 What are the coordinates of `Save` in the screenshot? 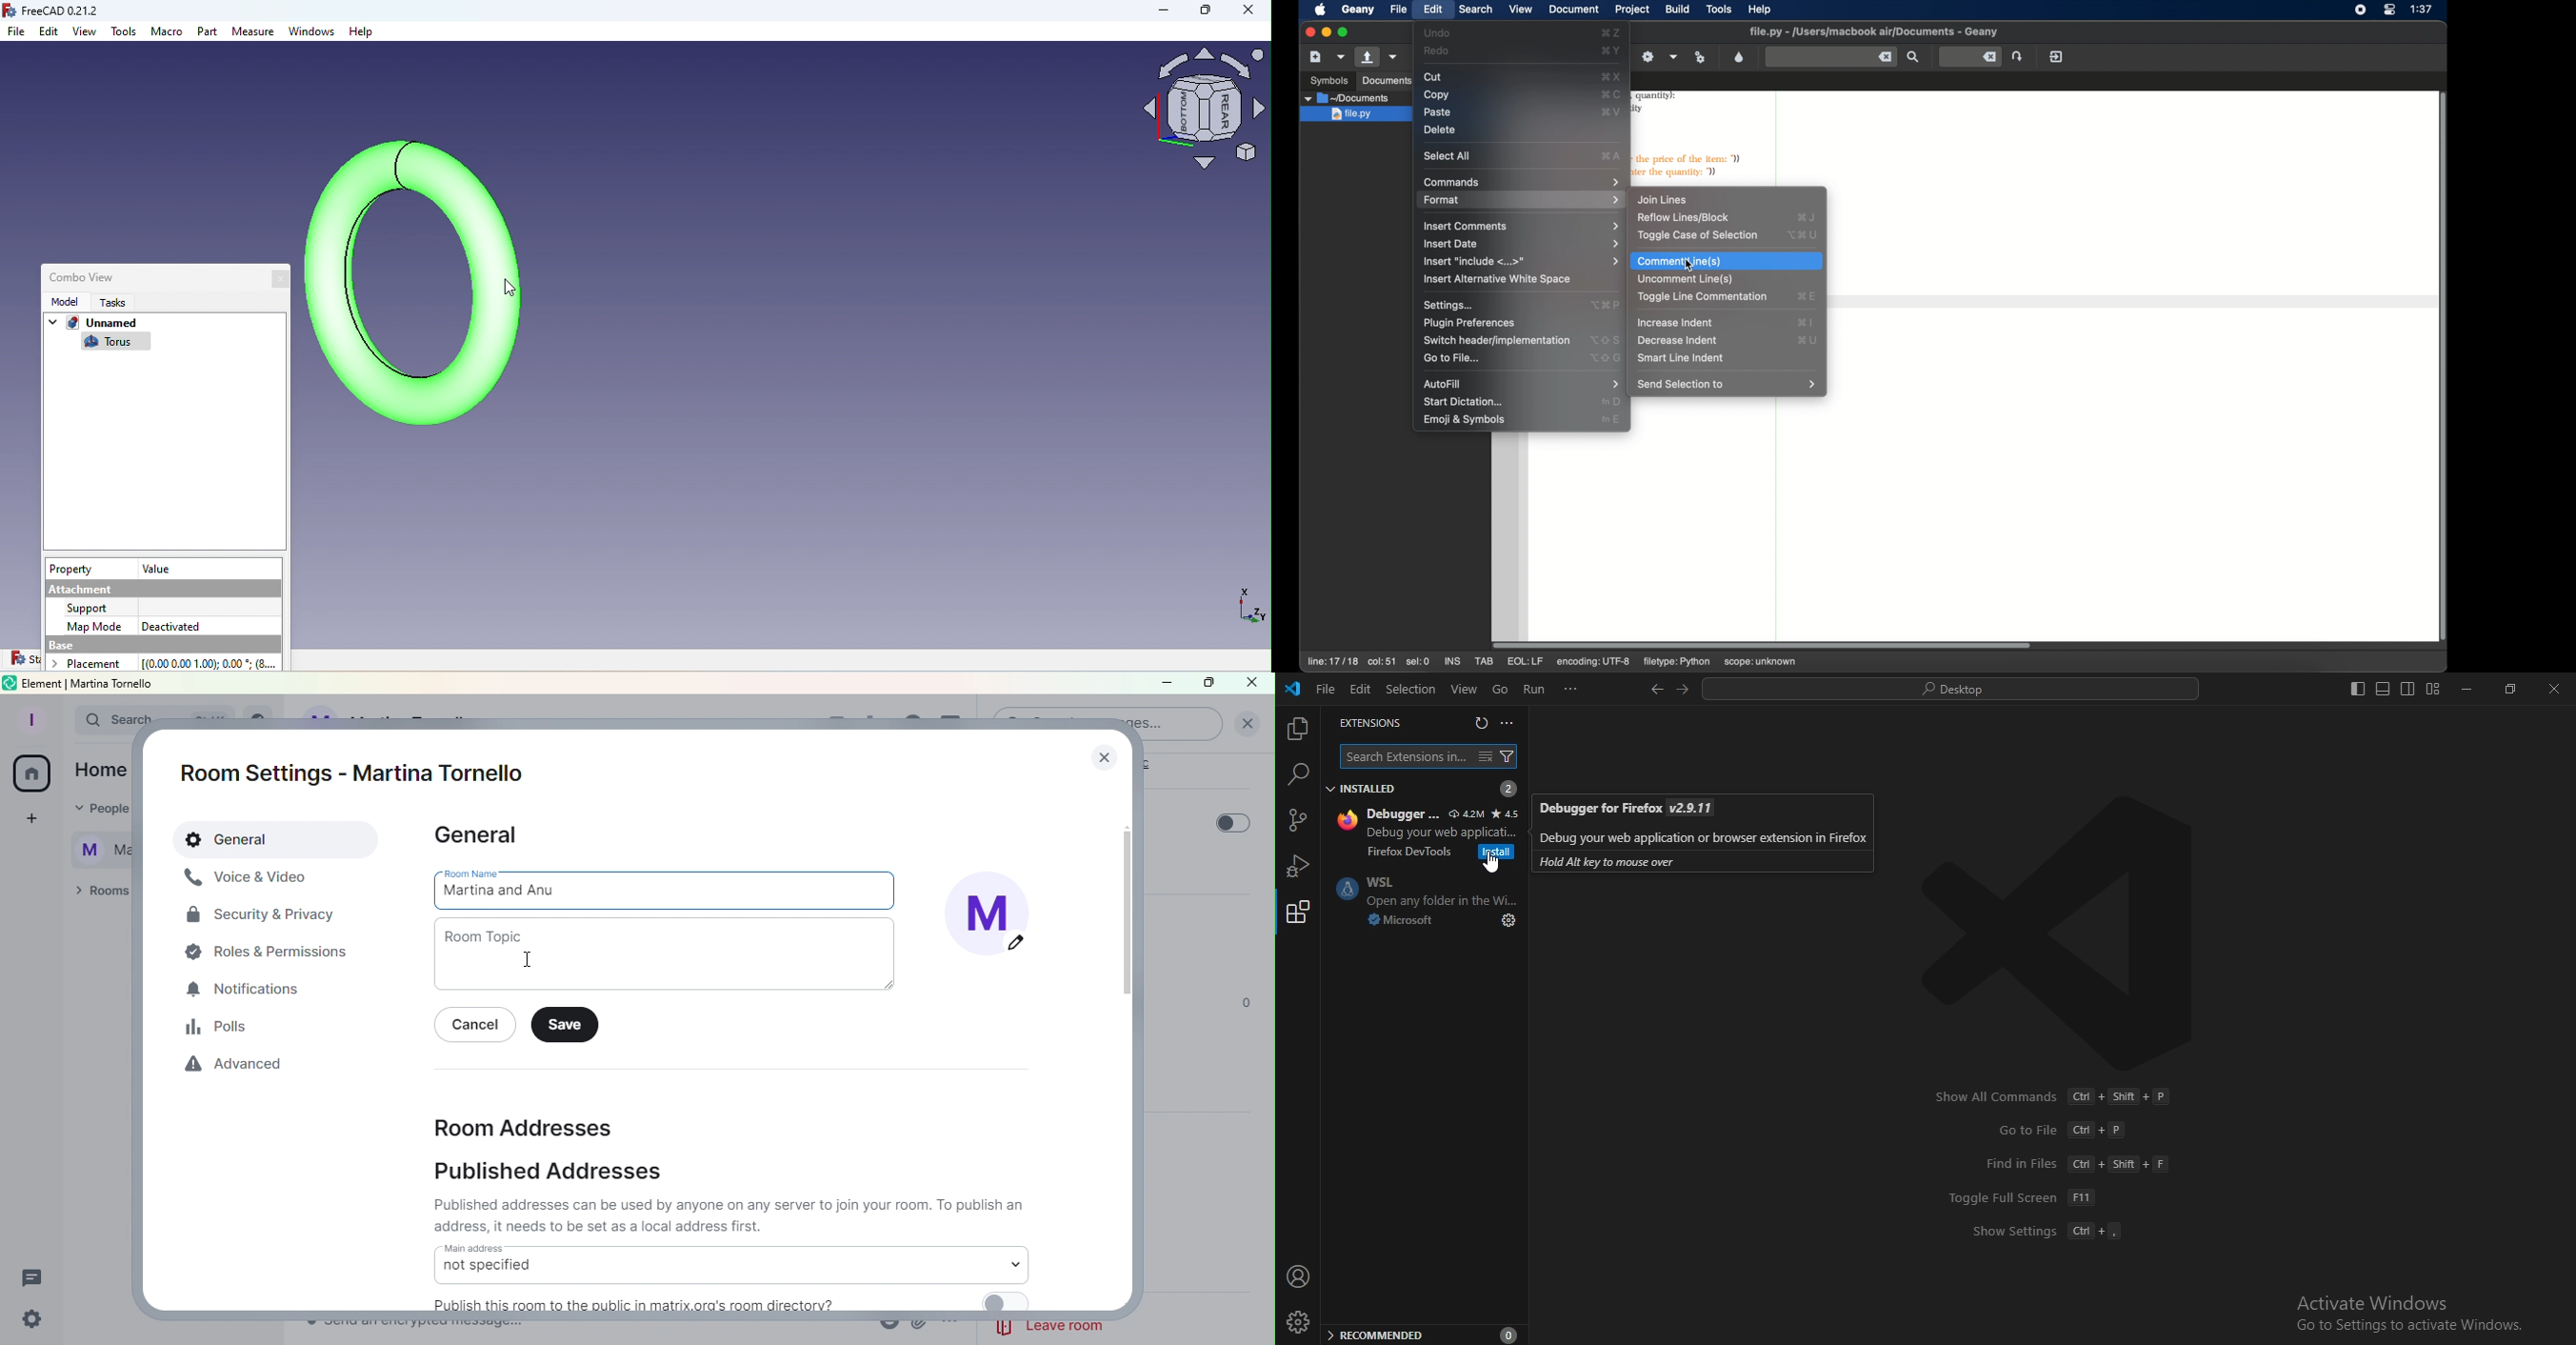 It's located at (570, 1026).